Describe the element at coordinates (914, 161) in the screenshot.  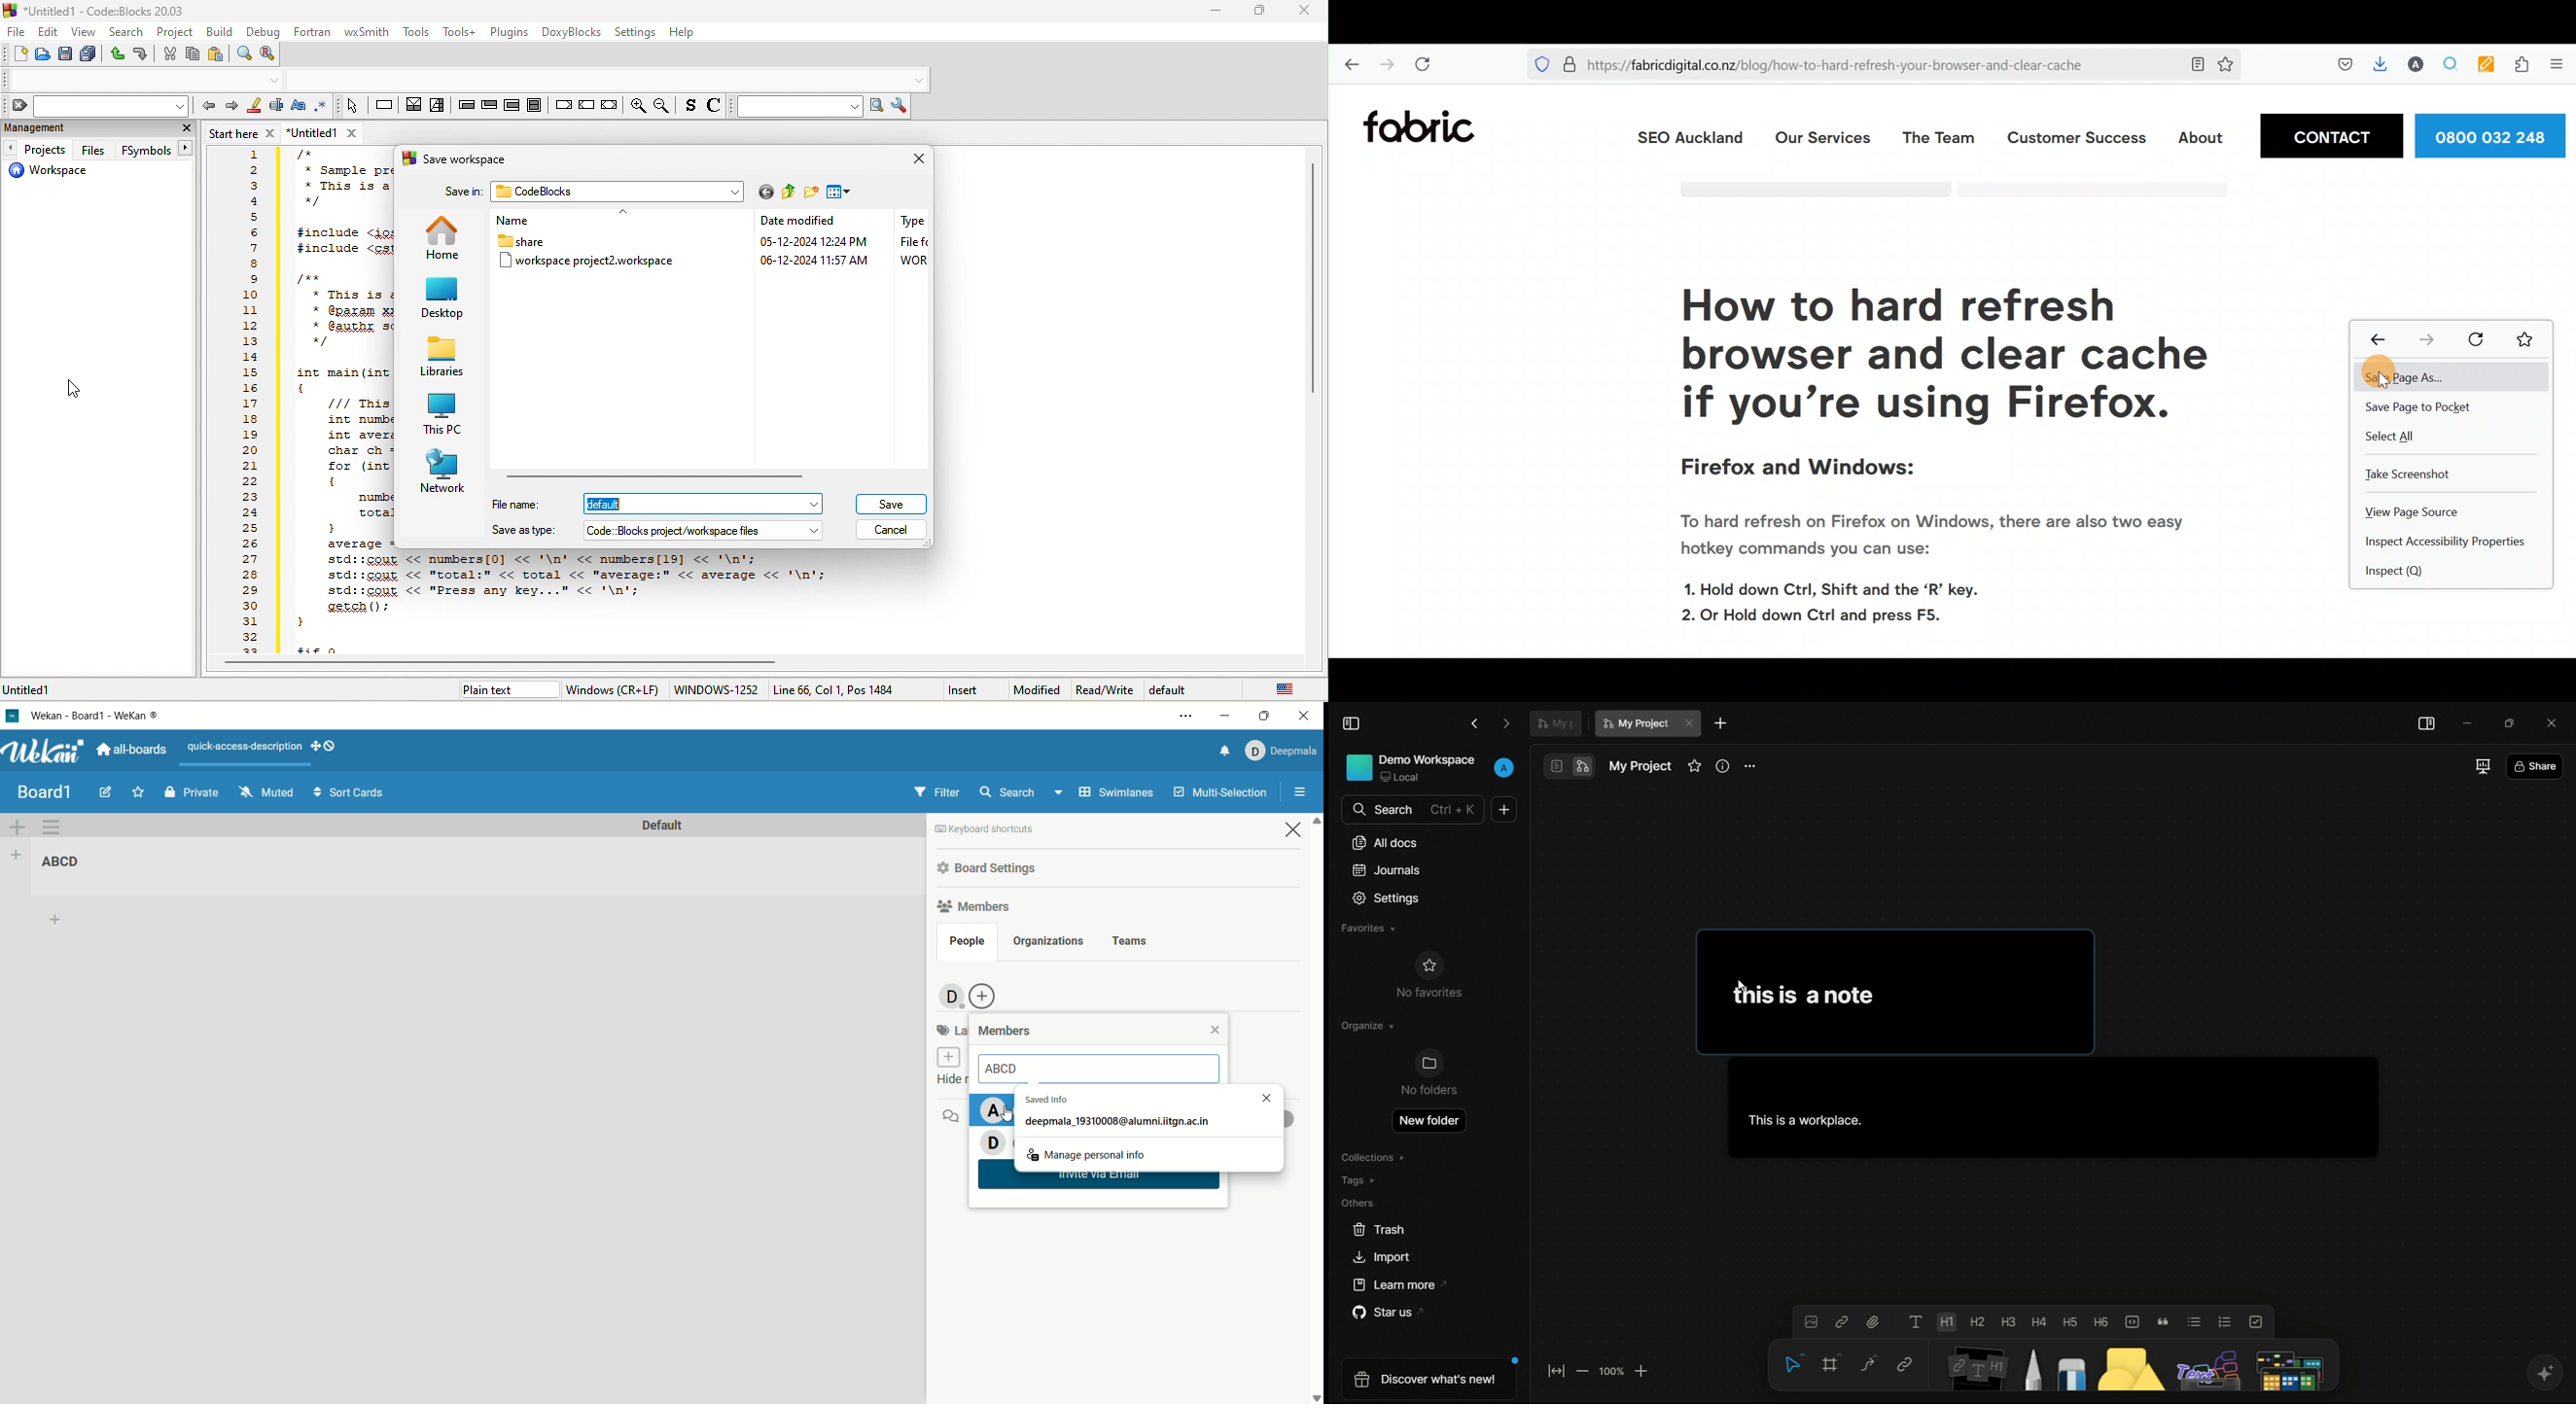
I see `close` at that location.